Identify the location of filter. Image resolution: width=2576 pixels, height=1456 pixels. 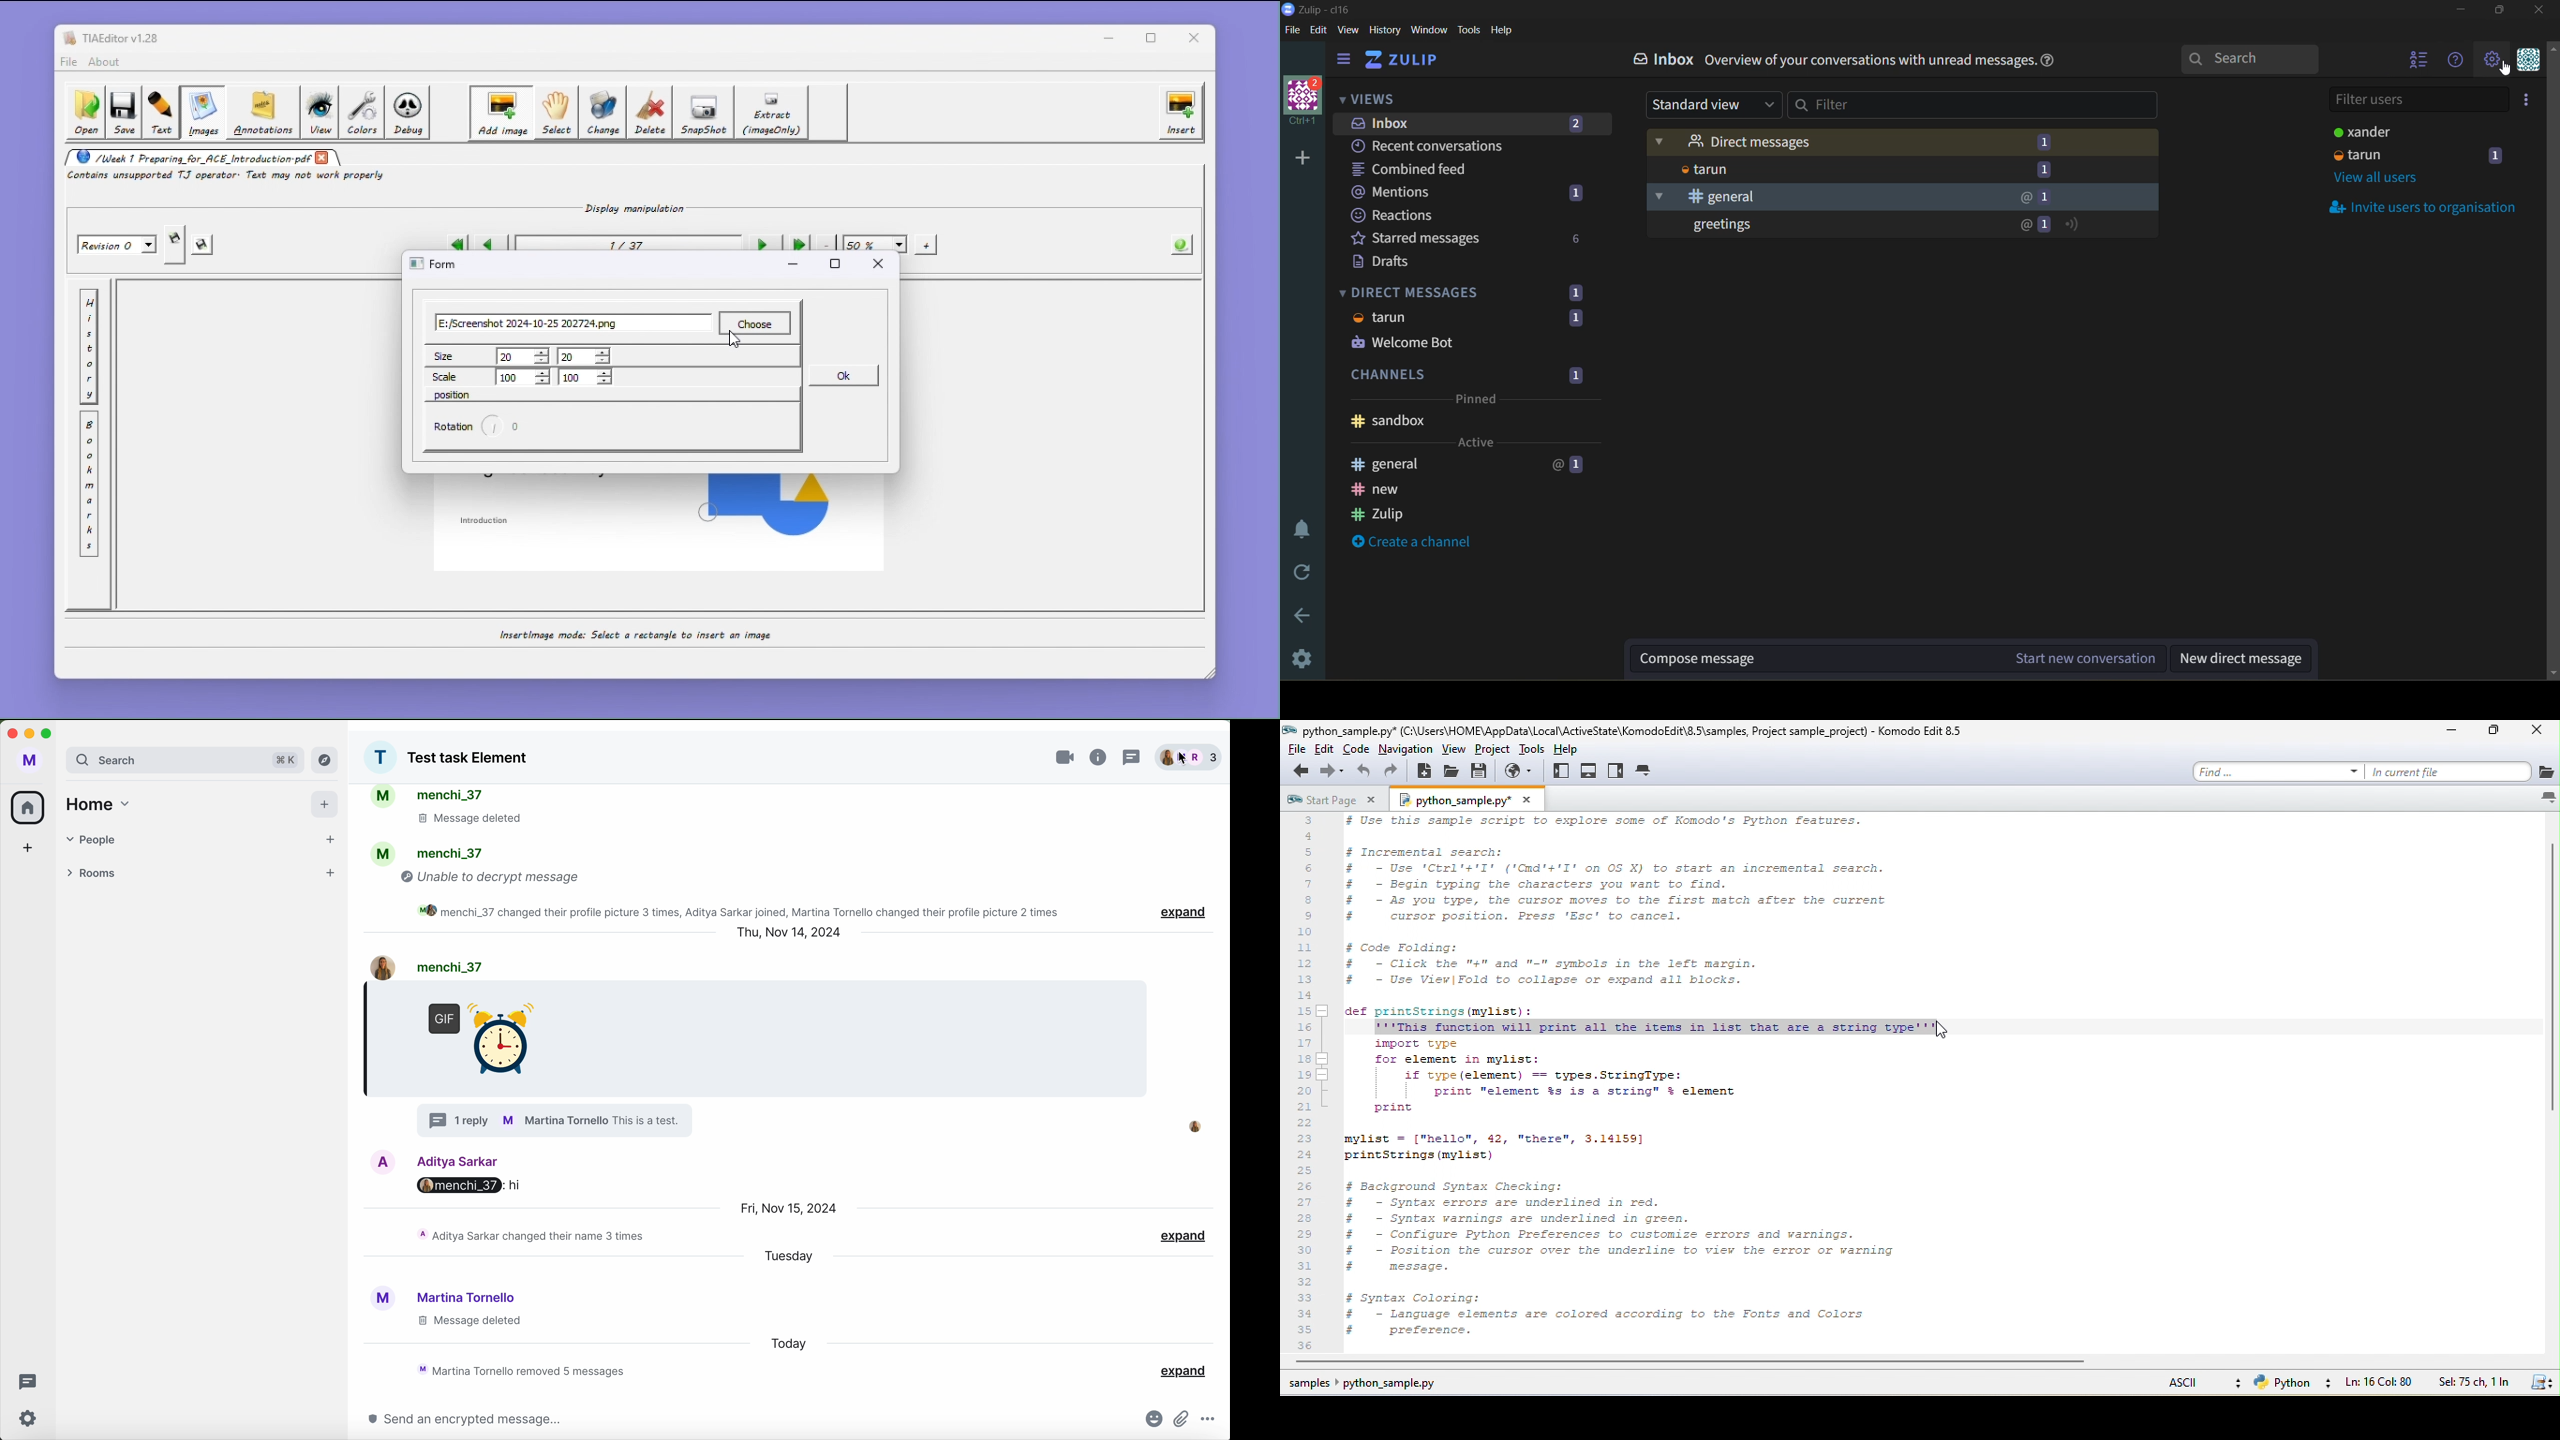
(1972, 105).